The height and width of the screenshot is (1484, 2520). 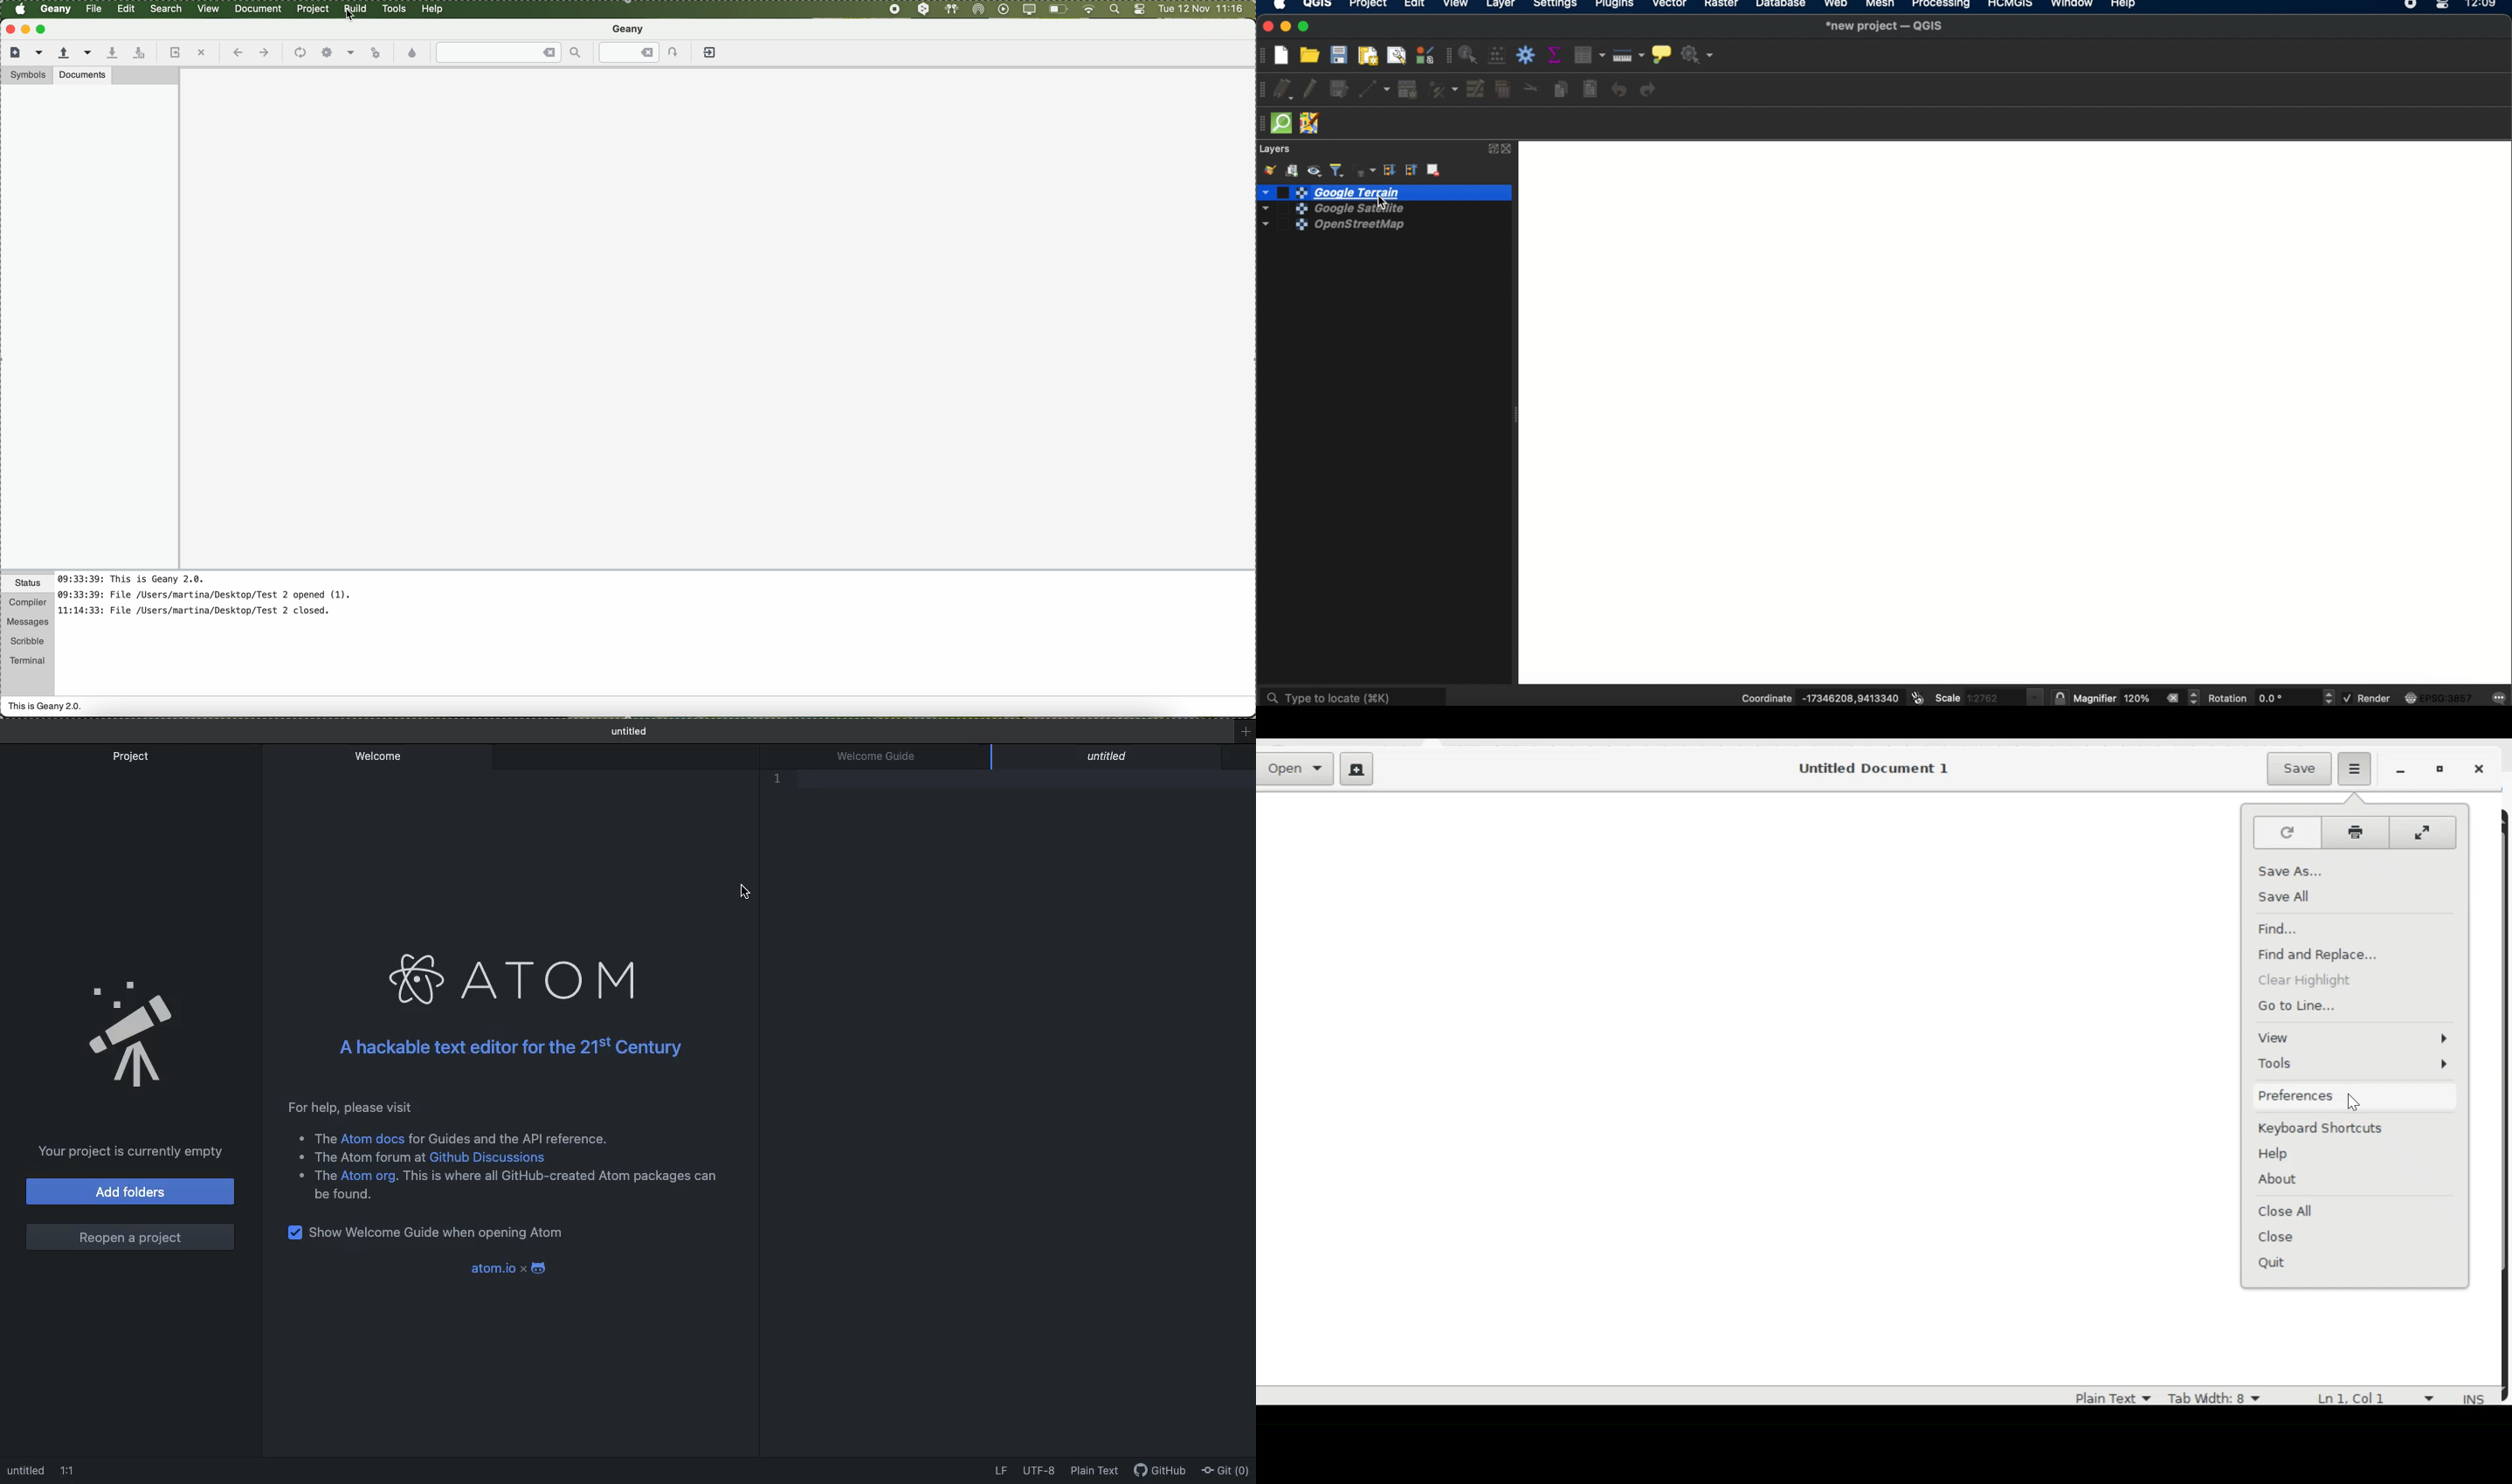 What do you see at coordinates (2424, 833) in the screenshot?
I see `Full screen mode` at bounding box center [2424, 833].